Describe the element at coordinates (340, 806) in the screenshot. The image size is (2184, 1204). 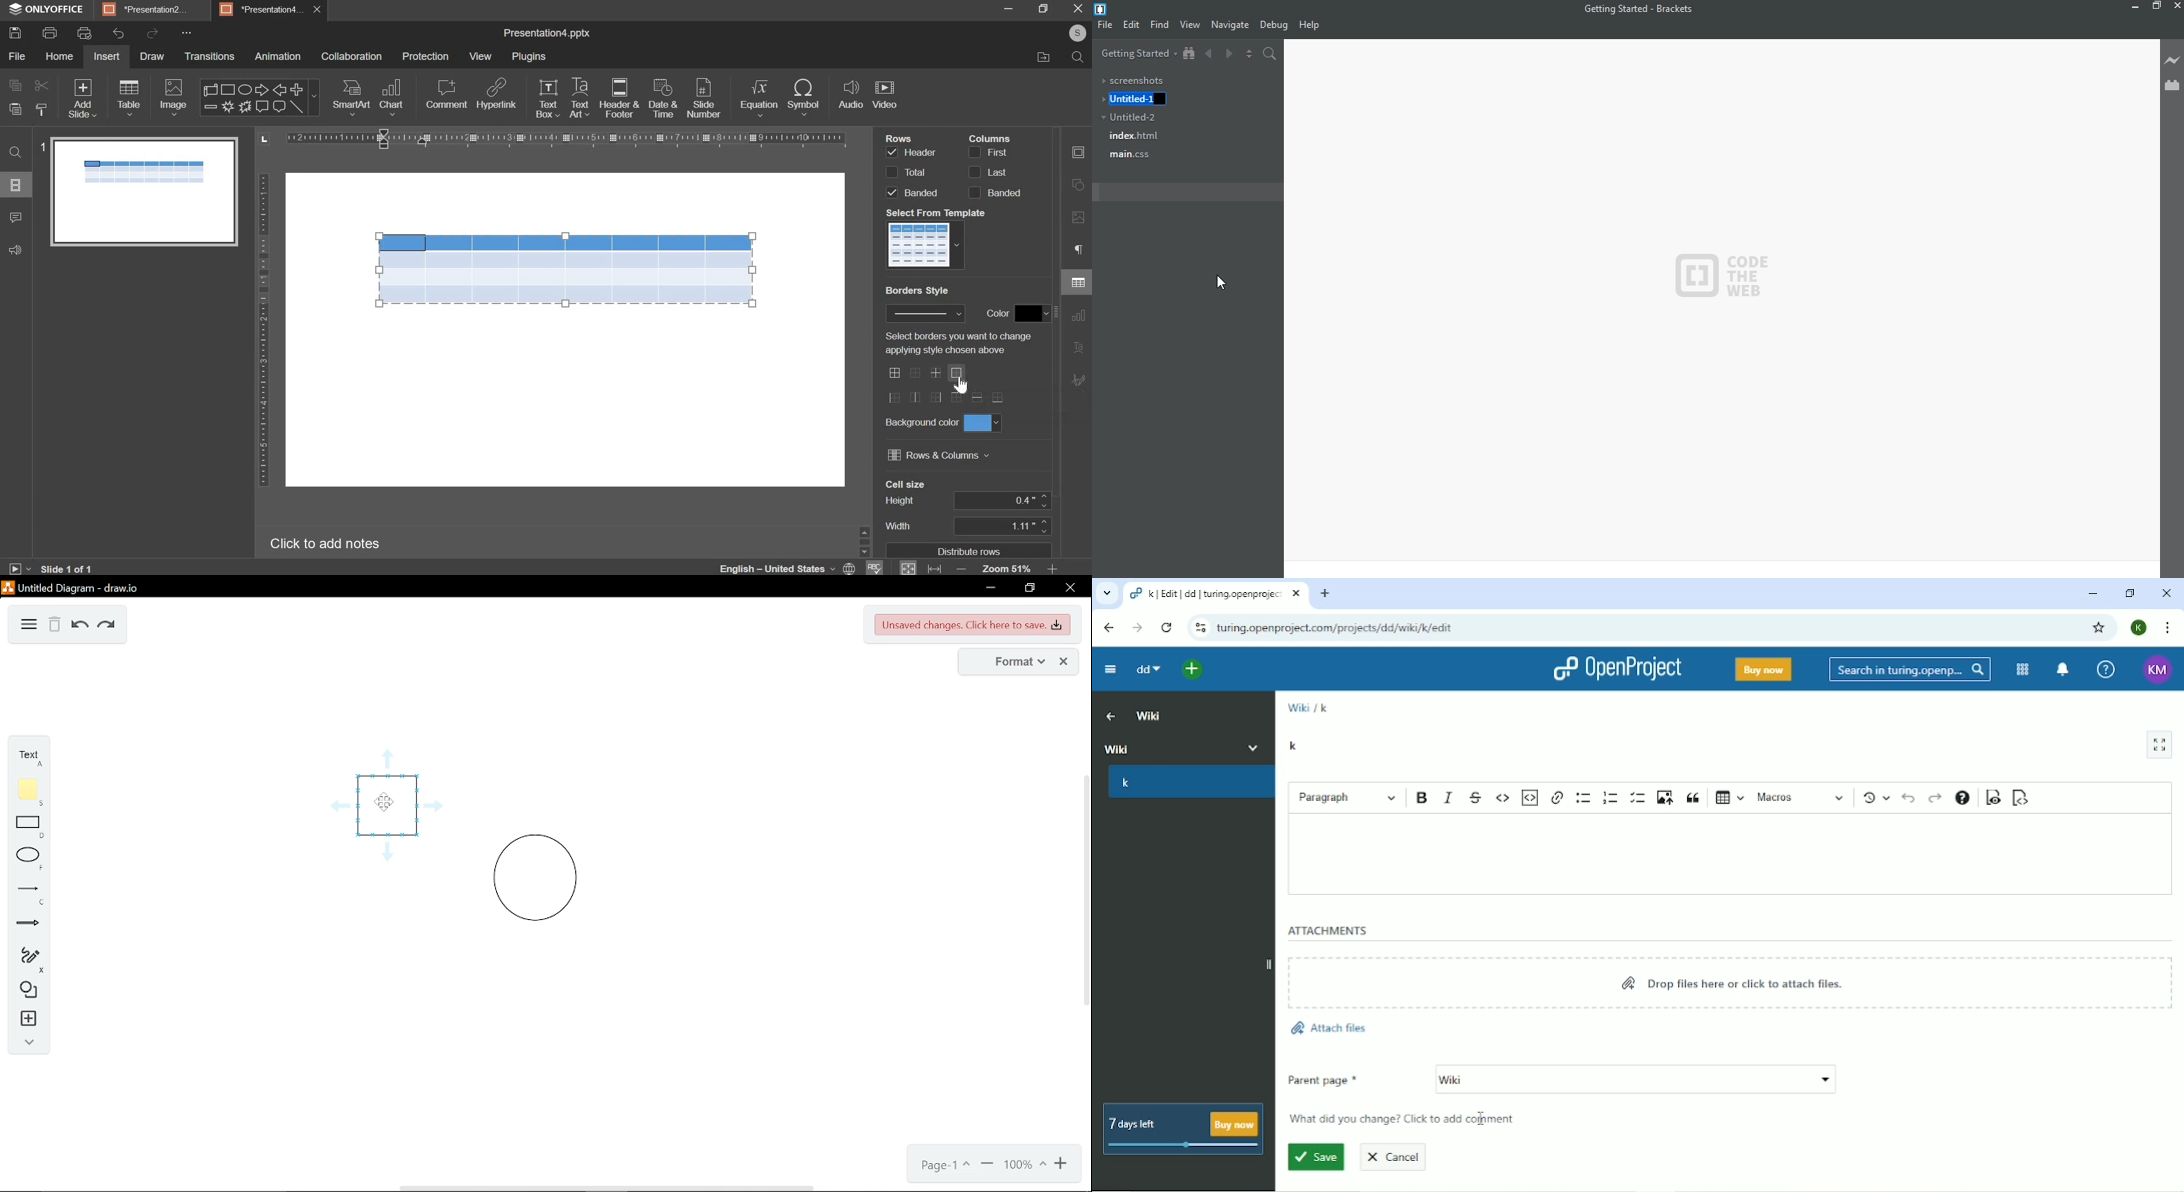
I see `guide arrow` at that location.